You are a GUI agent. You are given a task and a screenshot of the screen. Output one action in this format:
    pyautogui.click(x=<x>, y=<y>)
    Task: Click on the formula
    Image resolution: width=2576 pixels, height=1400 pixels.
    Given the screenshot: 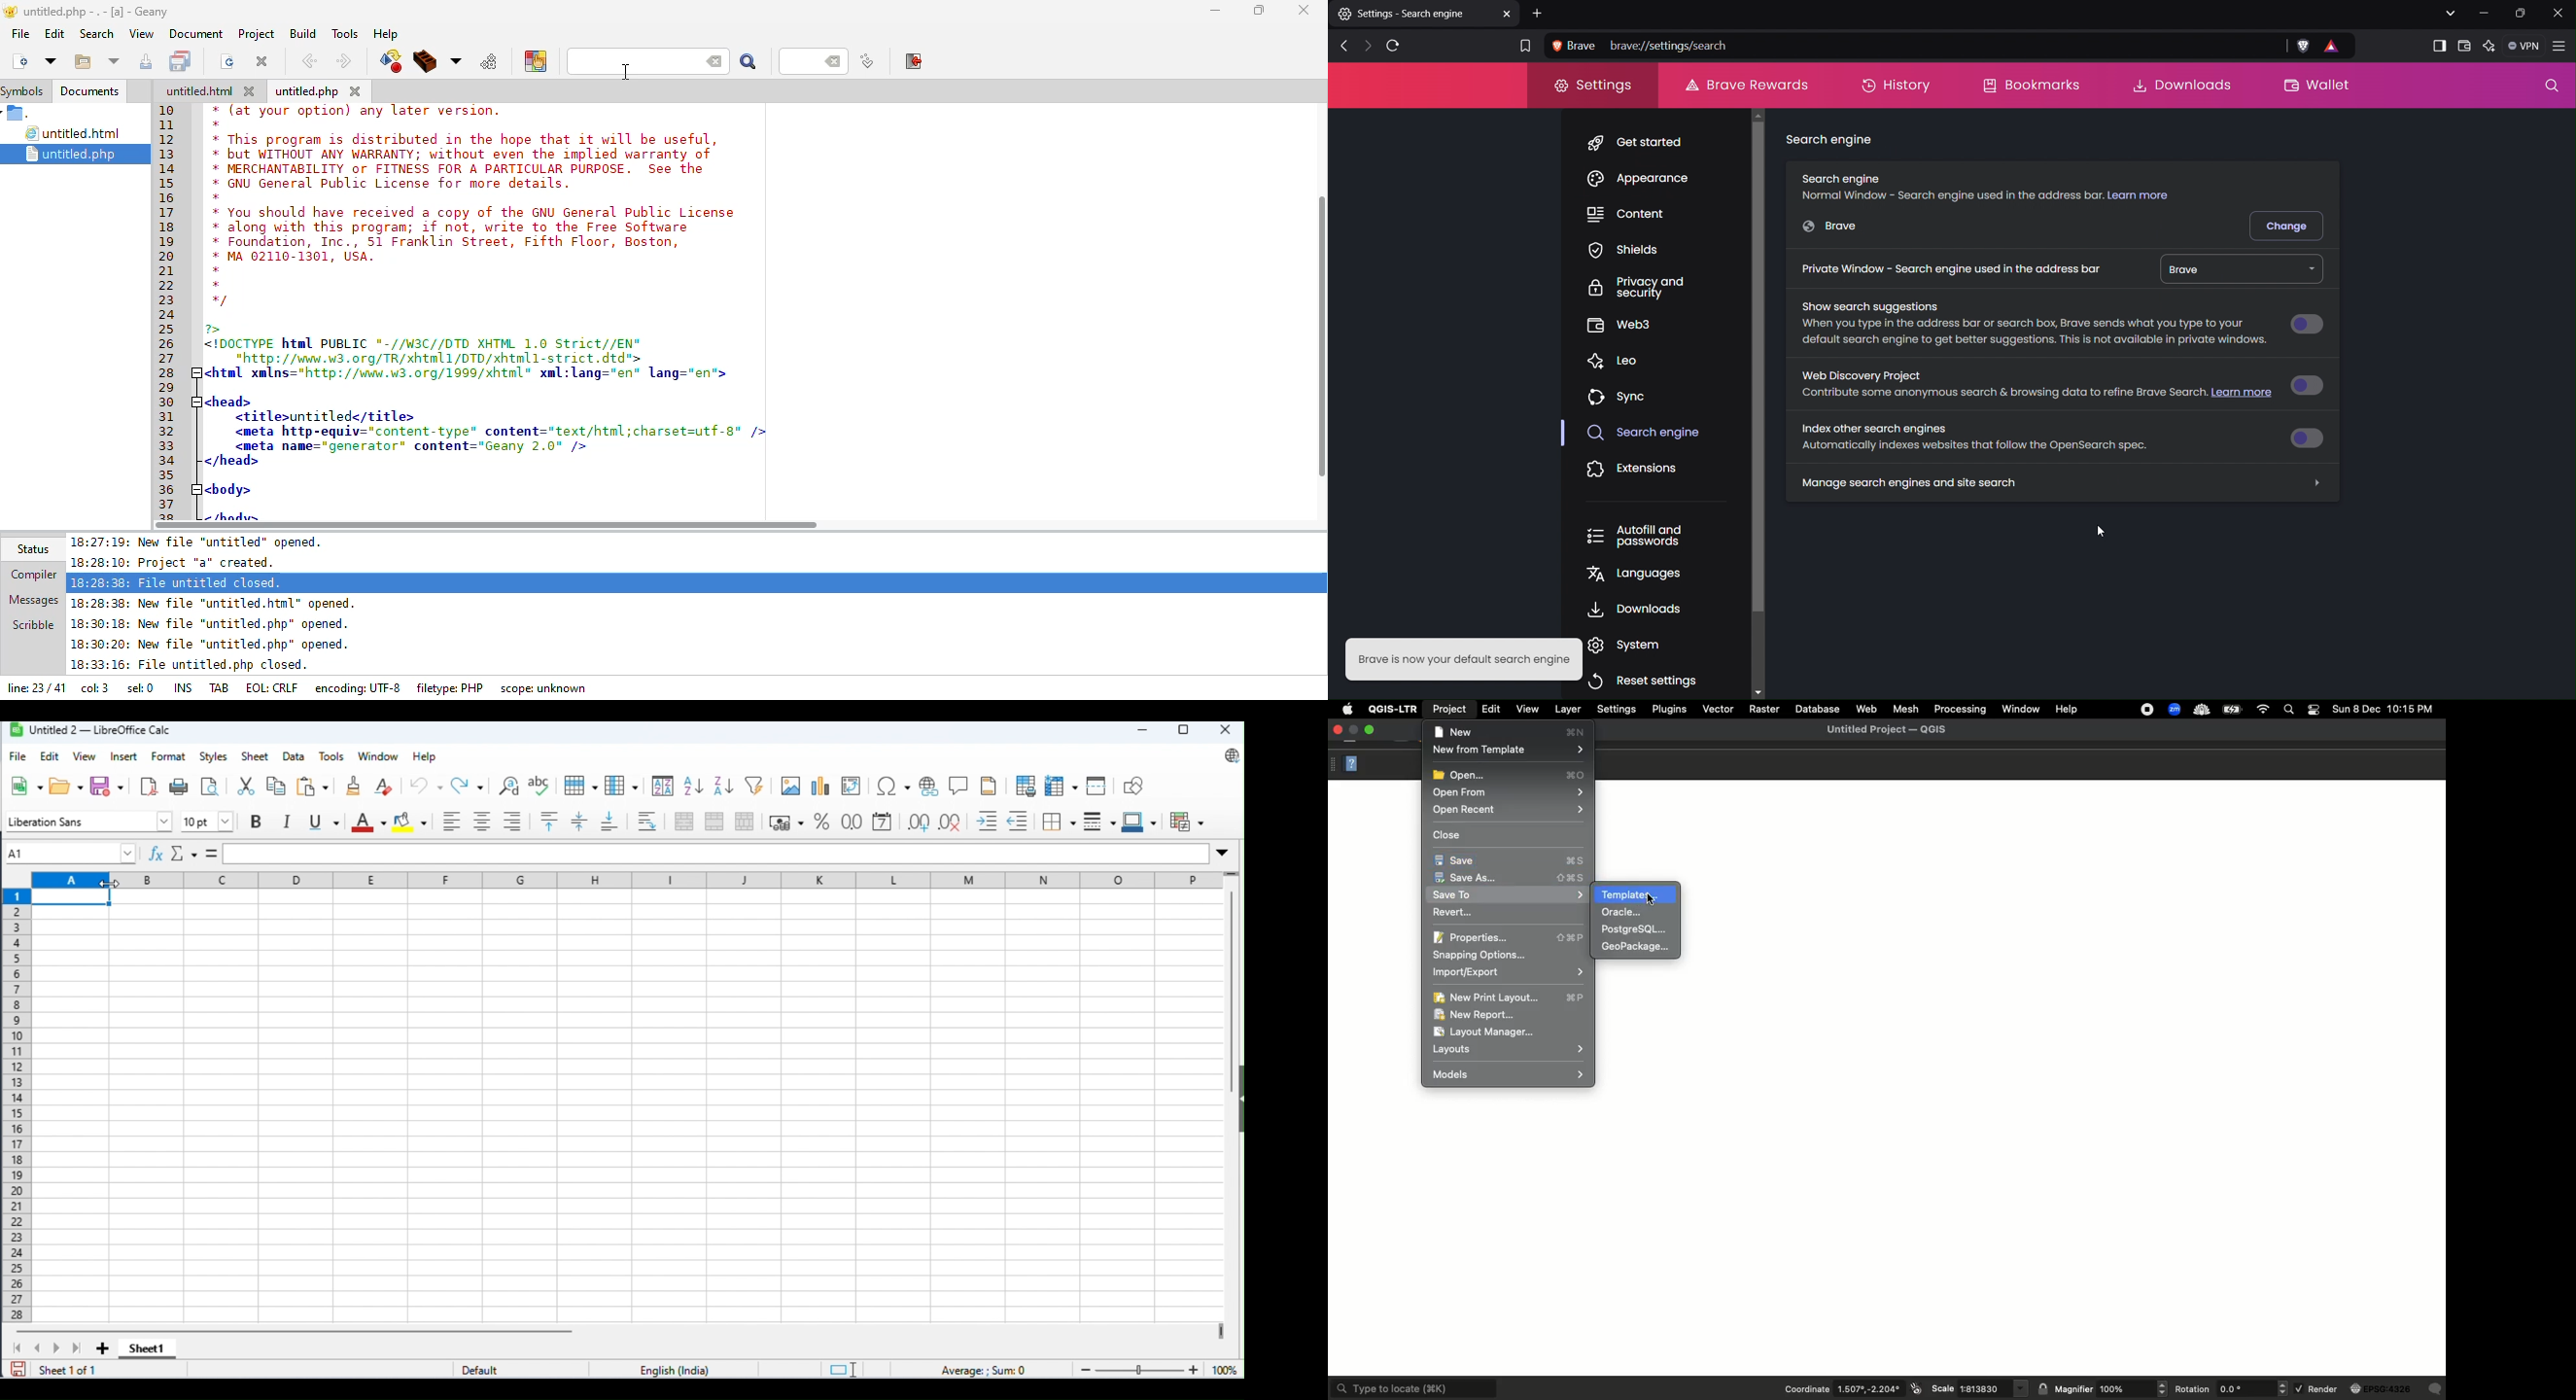 What is the action you would take?
    pyautogui.click(x=986, y=1370)
    